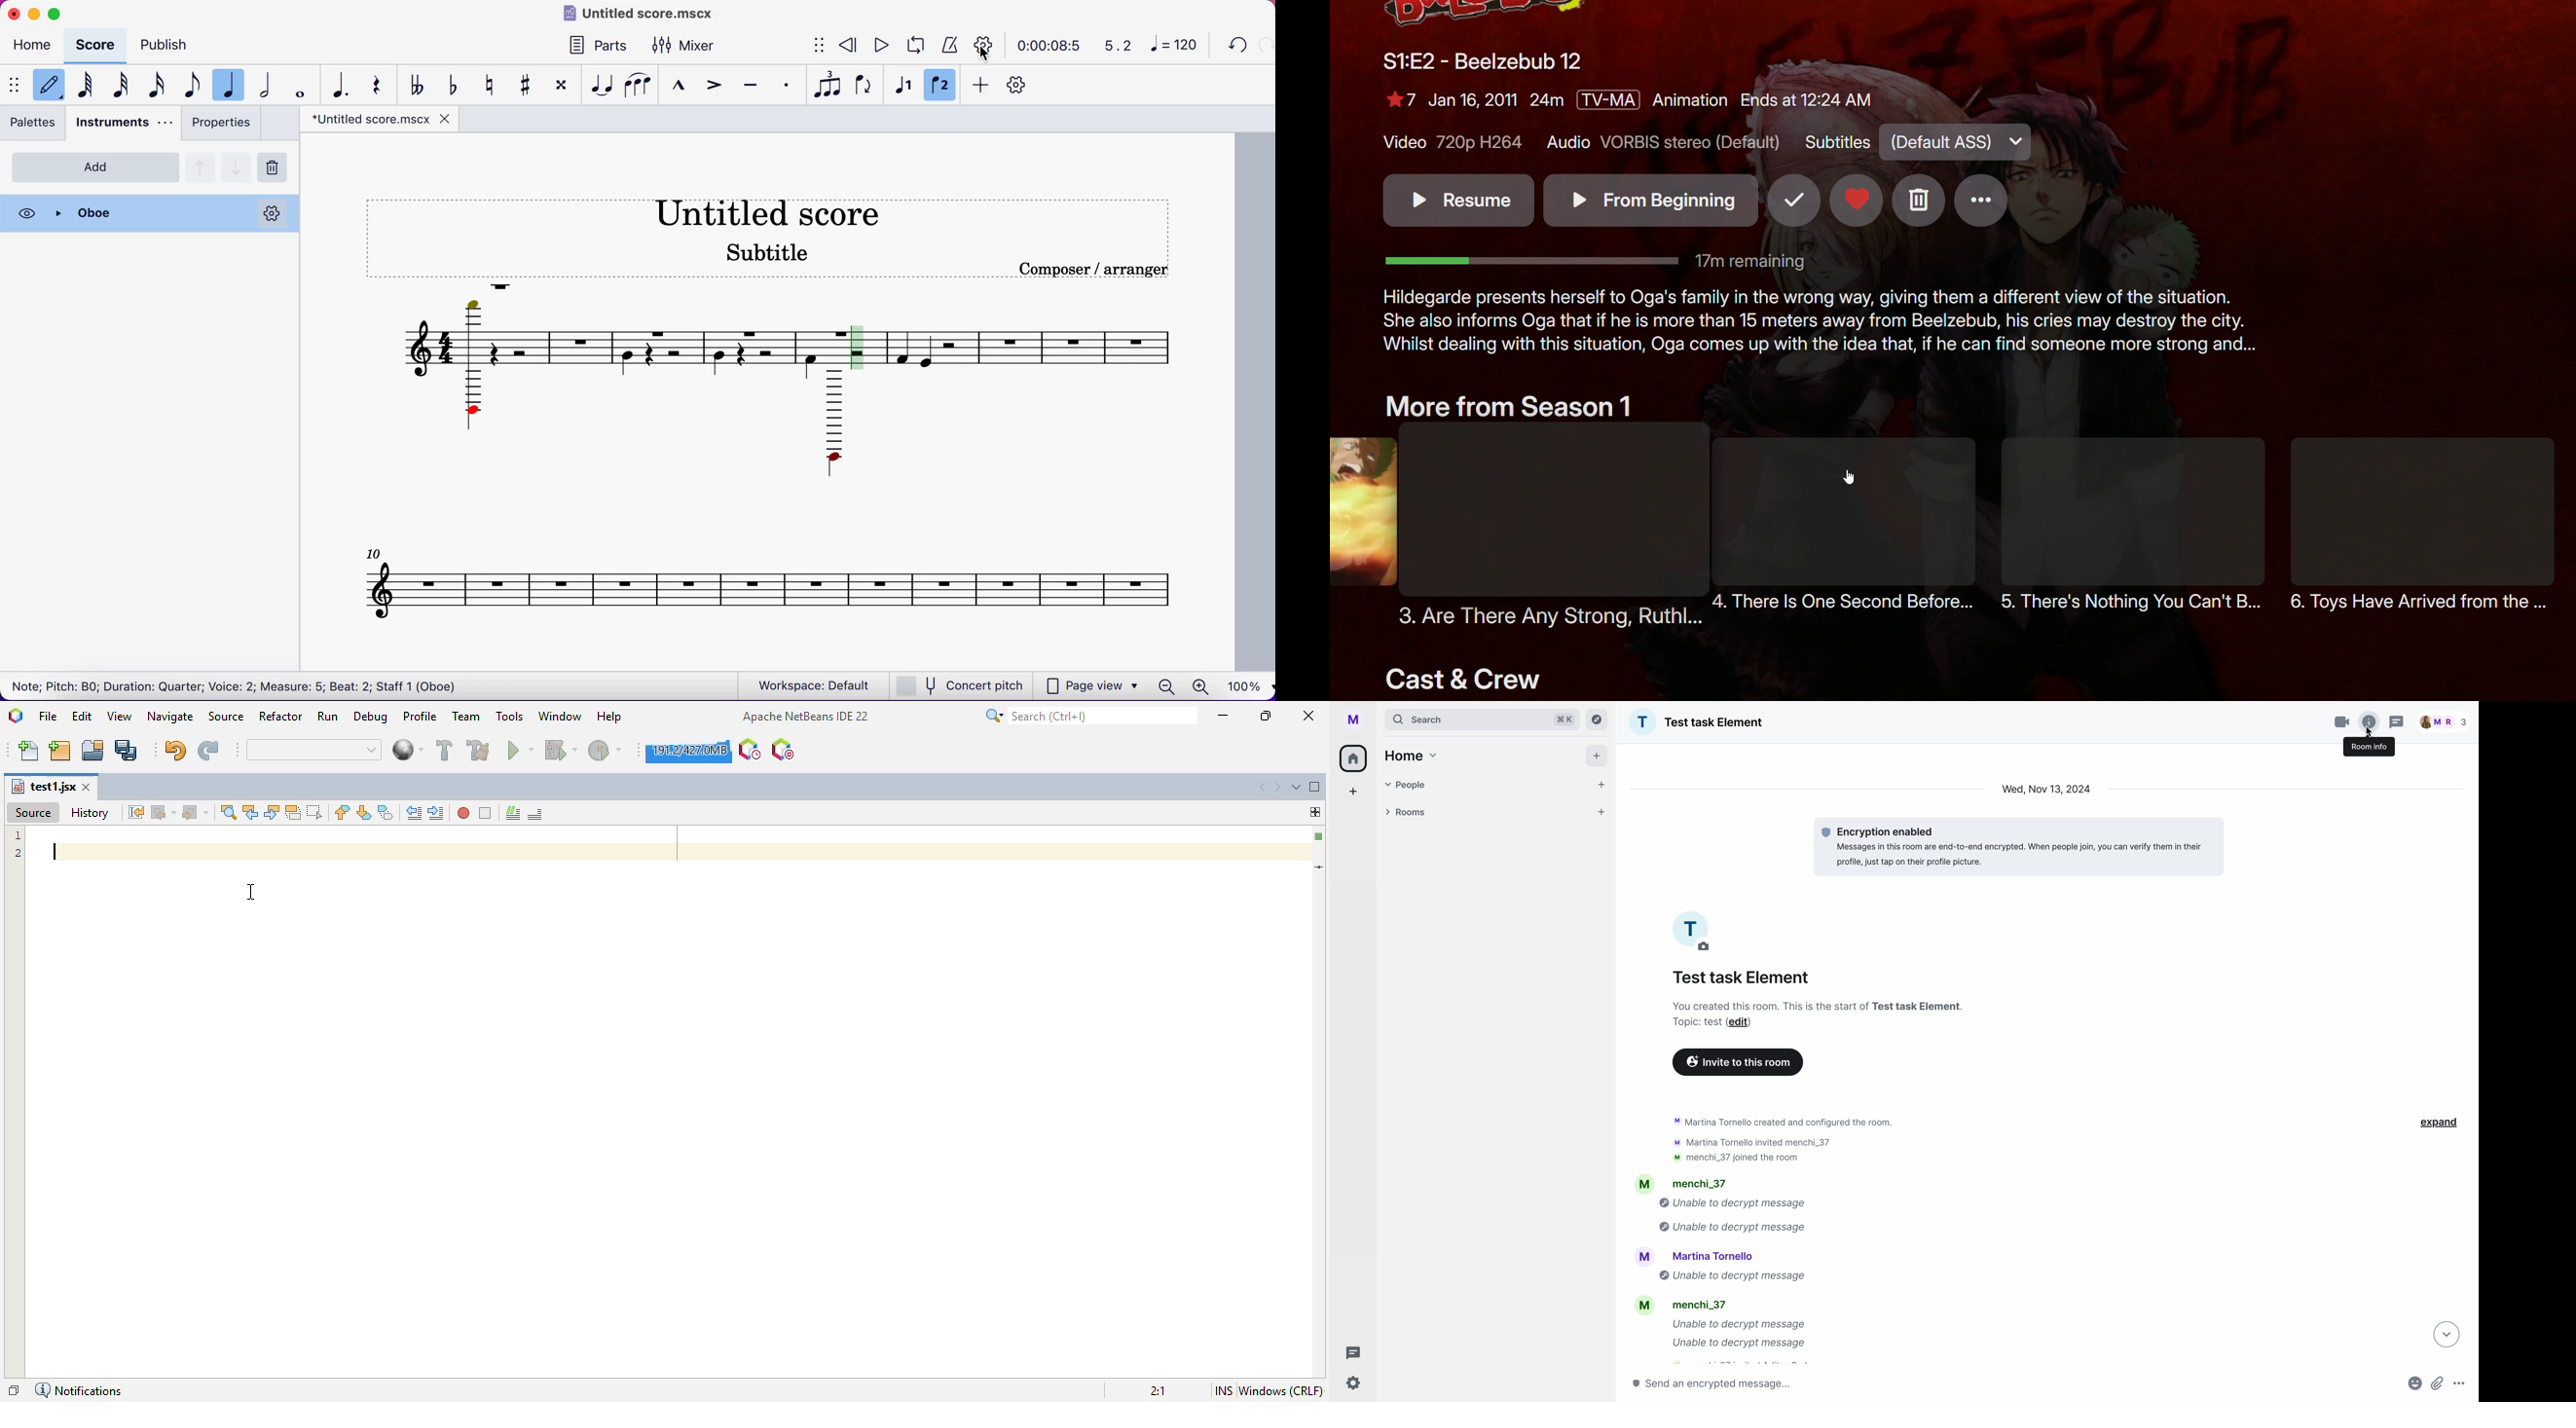  Describe the element at coordinates (1178, 46) in the screenshot. I see `120` at that location.